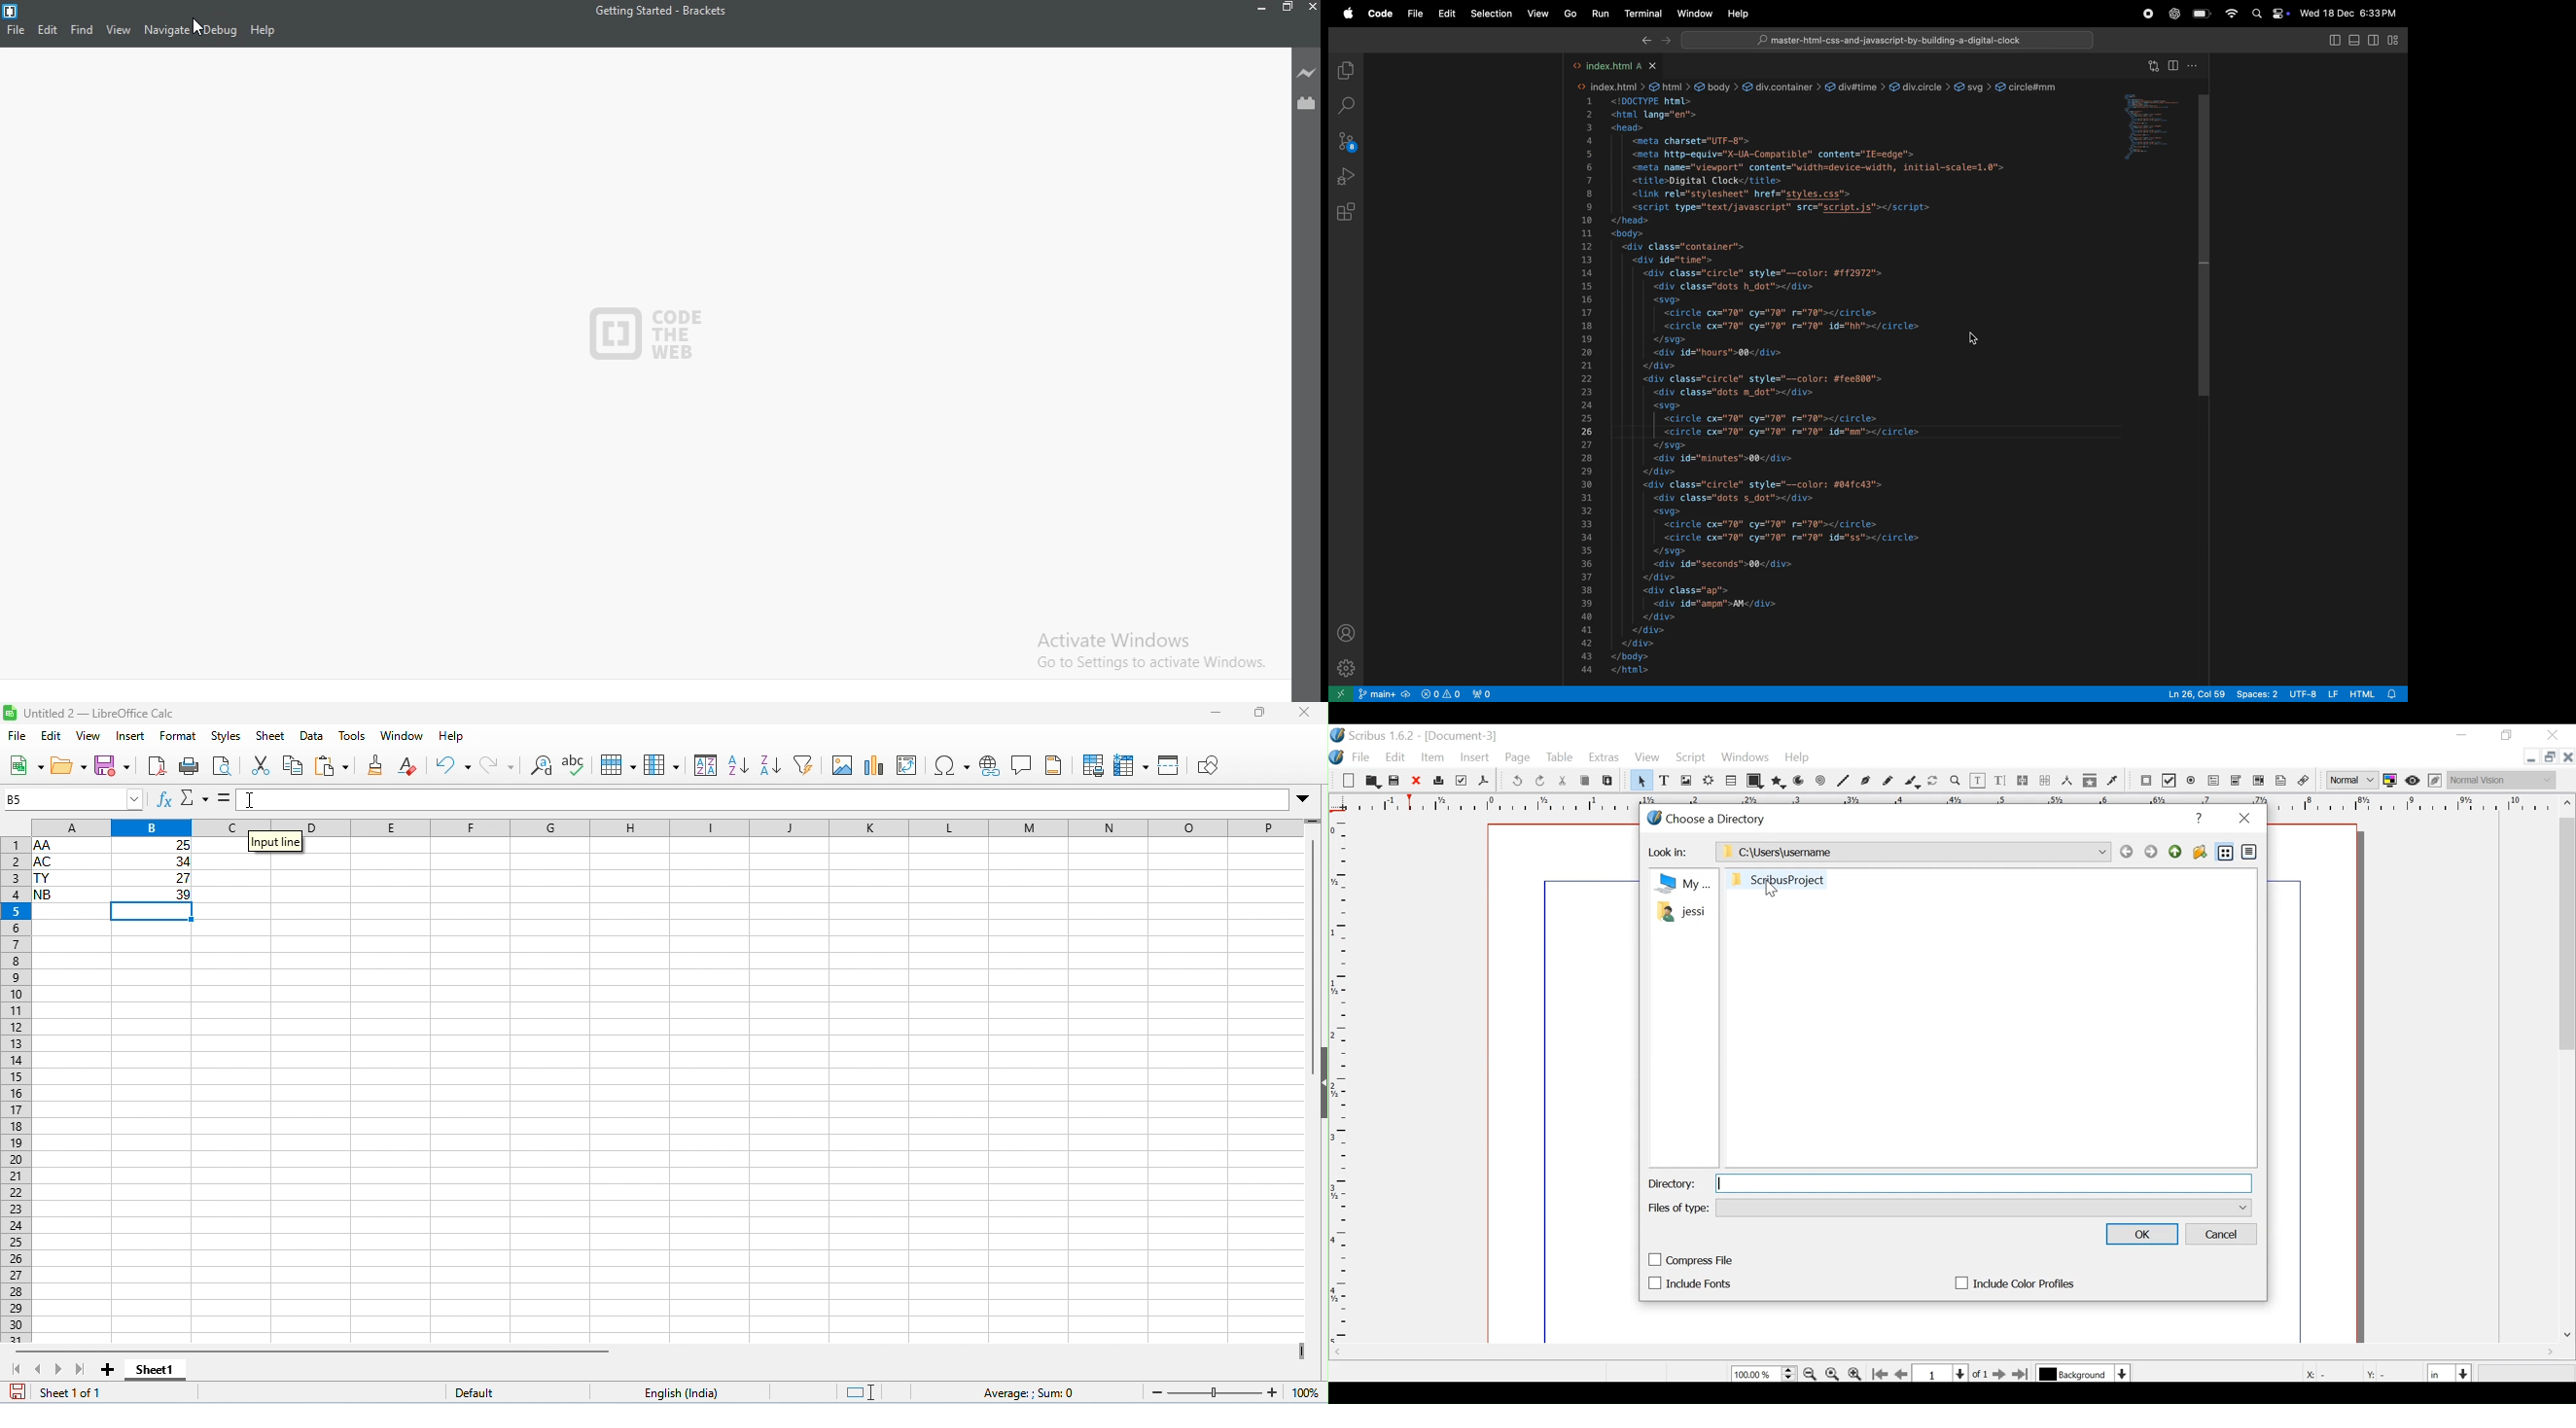 The height and width of the screenshot is (1428, 2576). What do you see at coordinates (1755, 781) in the screenshot?
I see `Shape ` at bounding box center [1755, 781].